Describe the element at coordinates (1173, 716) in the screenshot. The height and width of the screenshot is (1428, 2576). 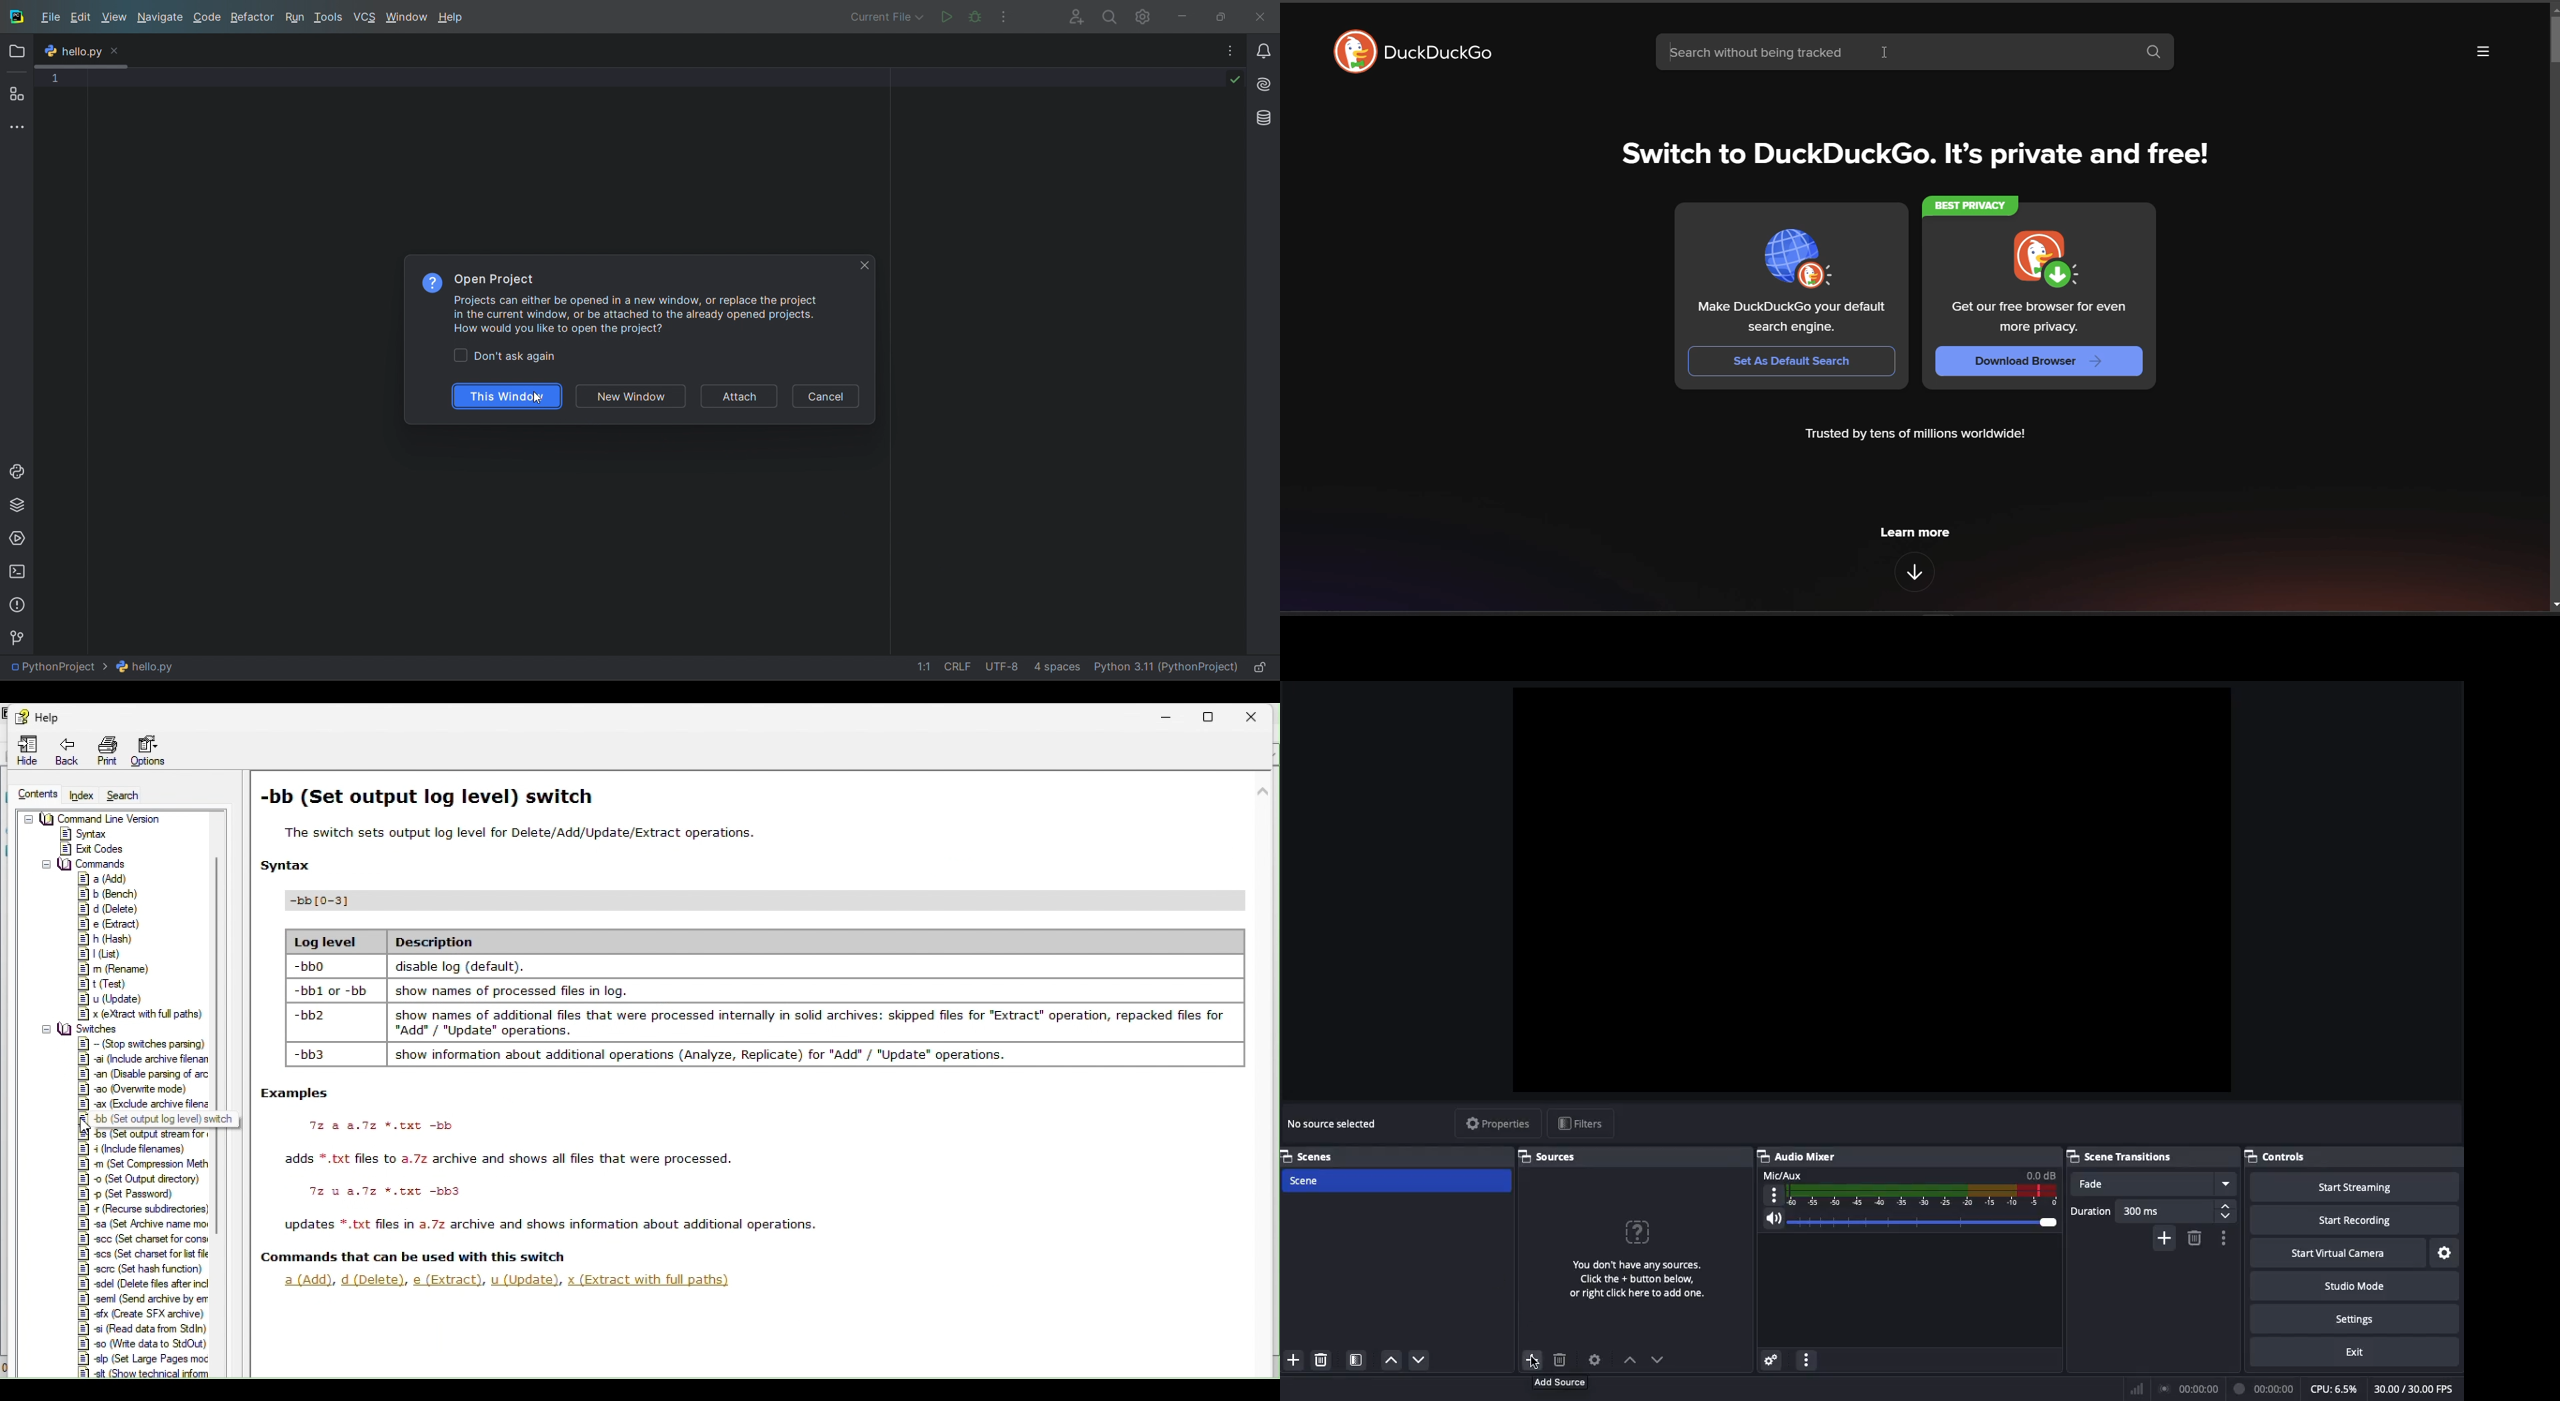
I see `Minimise` at that location.